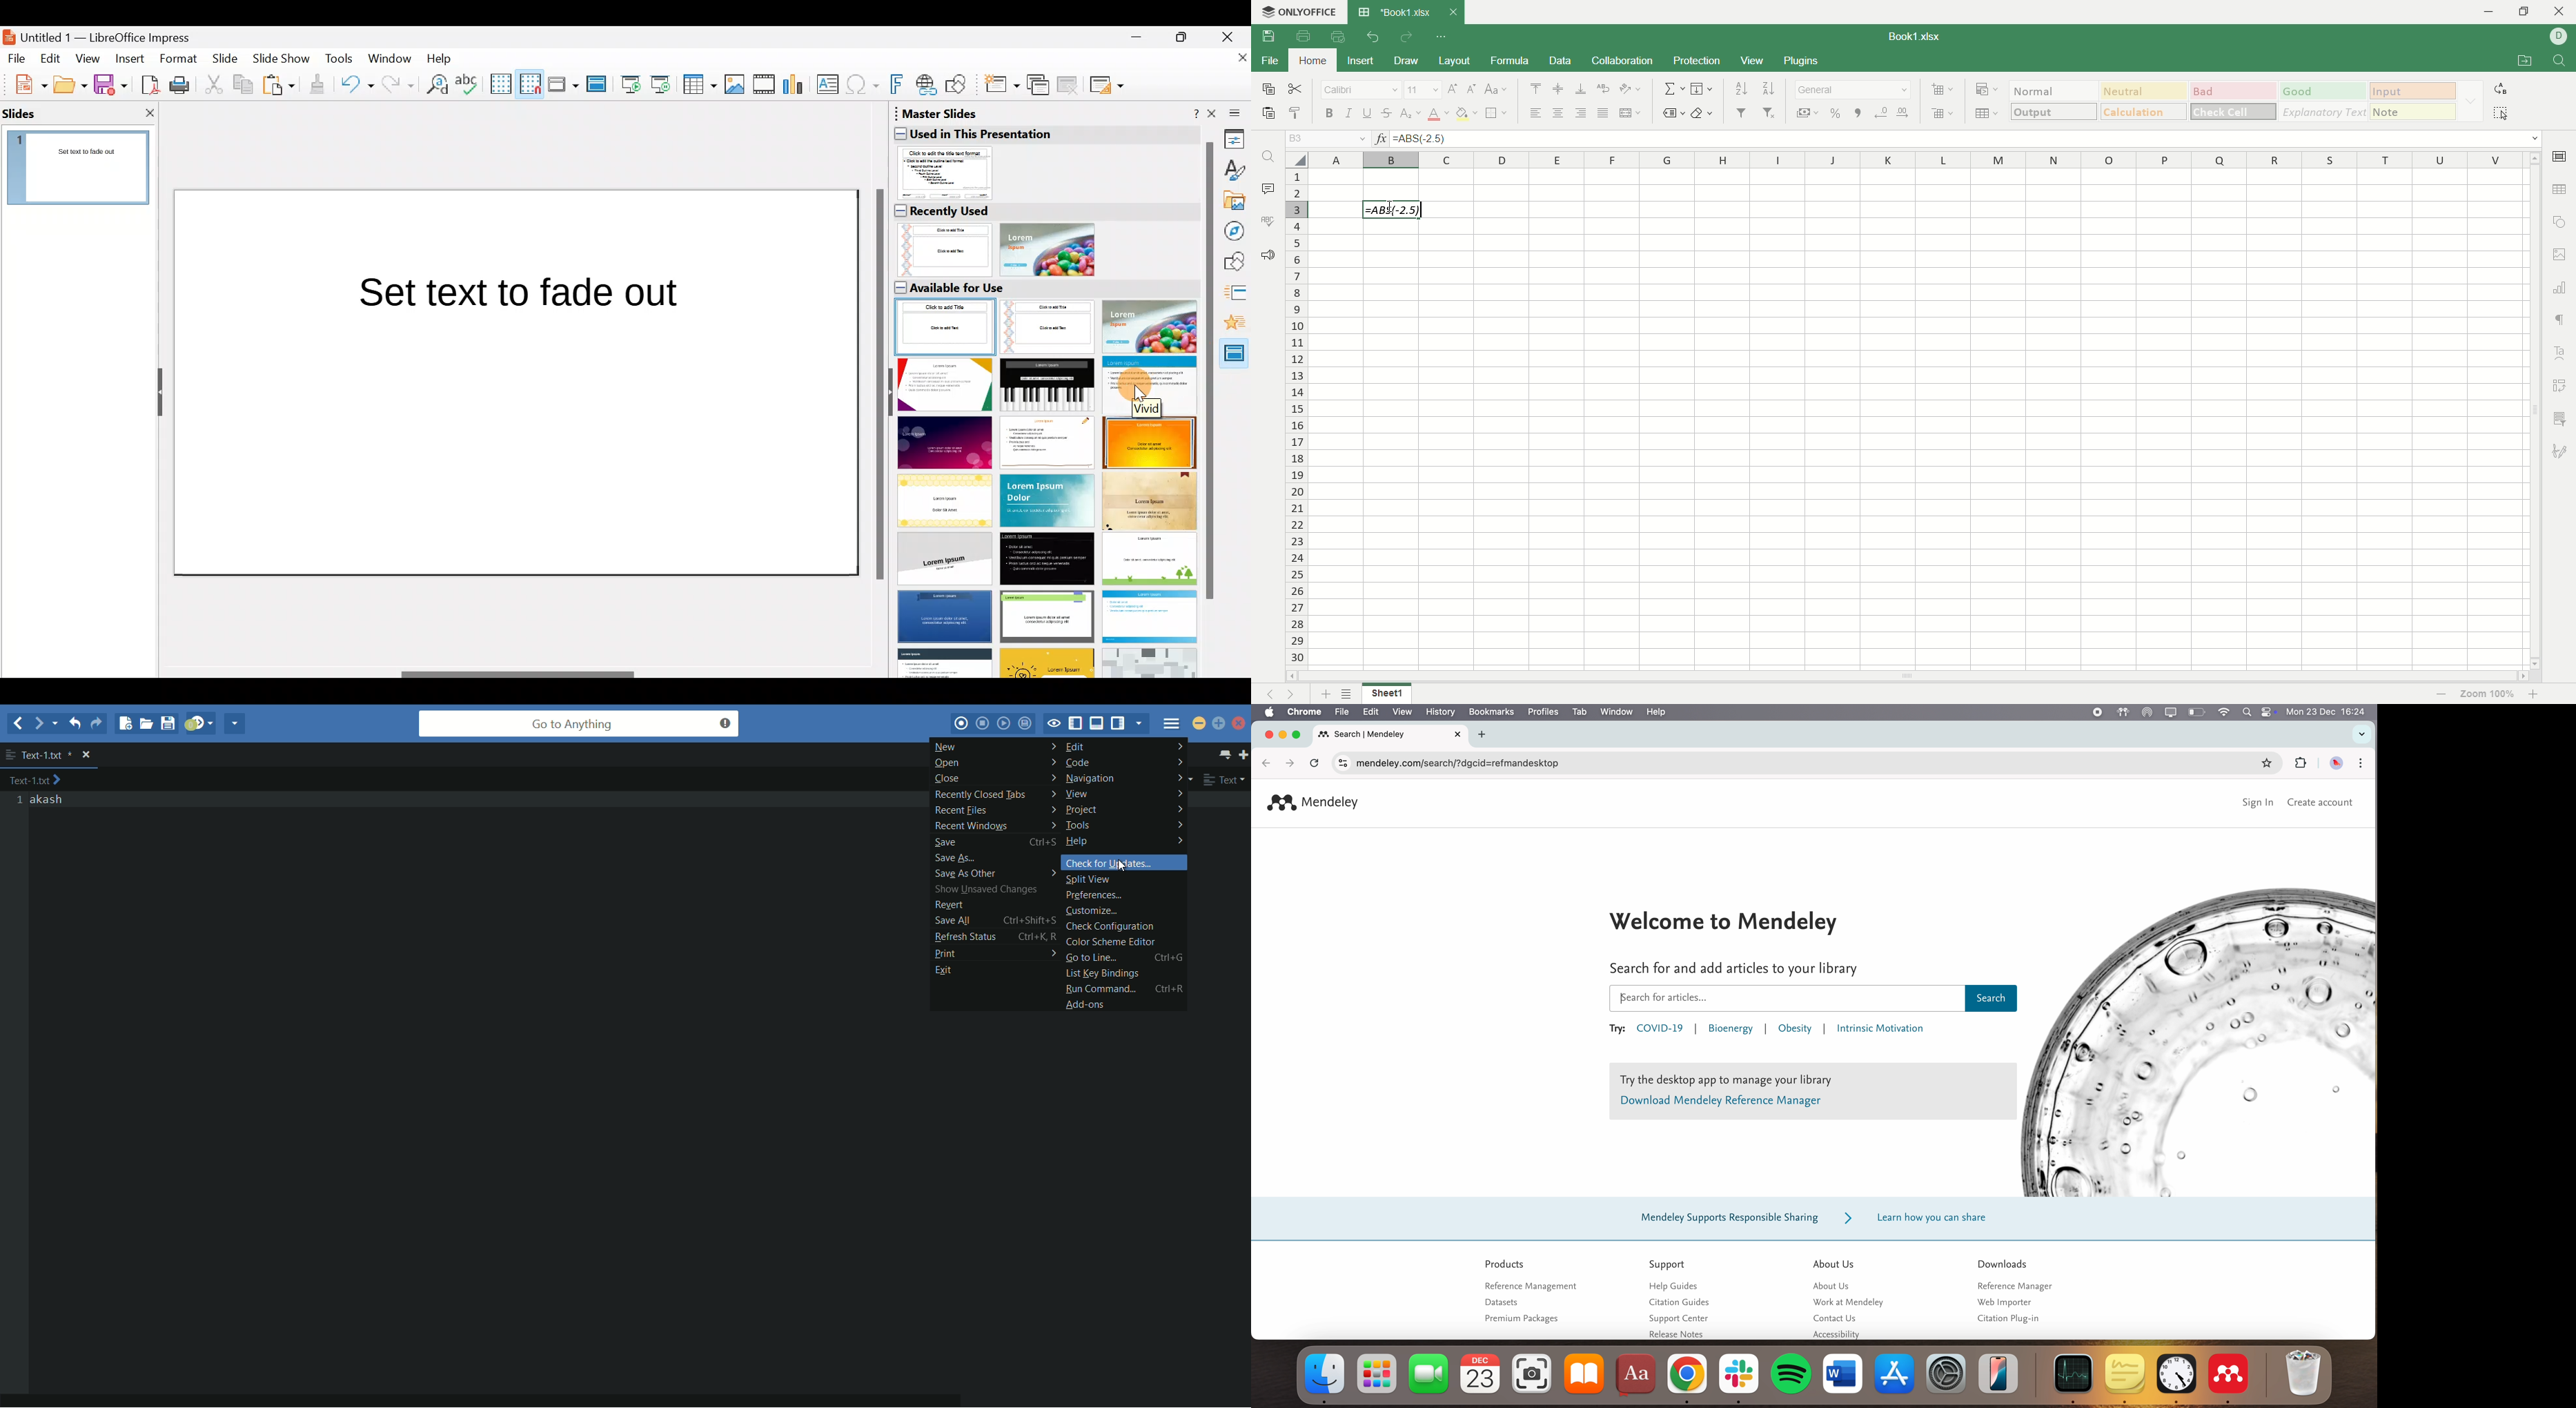  I want to click on Start from first slide, so click(631, 83).